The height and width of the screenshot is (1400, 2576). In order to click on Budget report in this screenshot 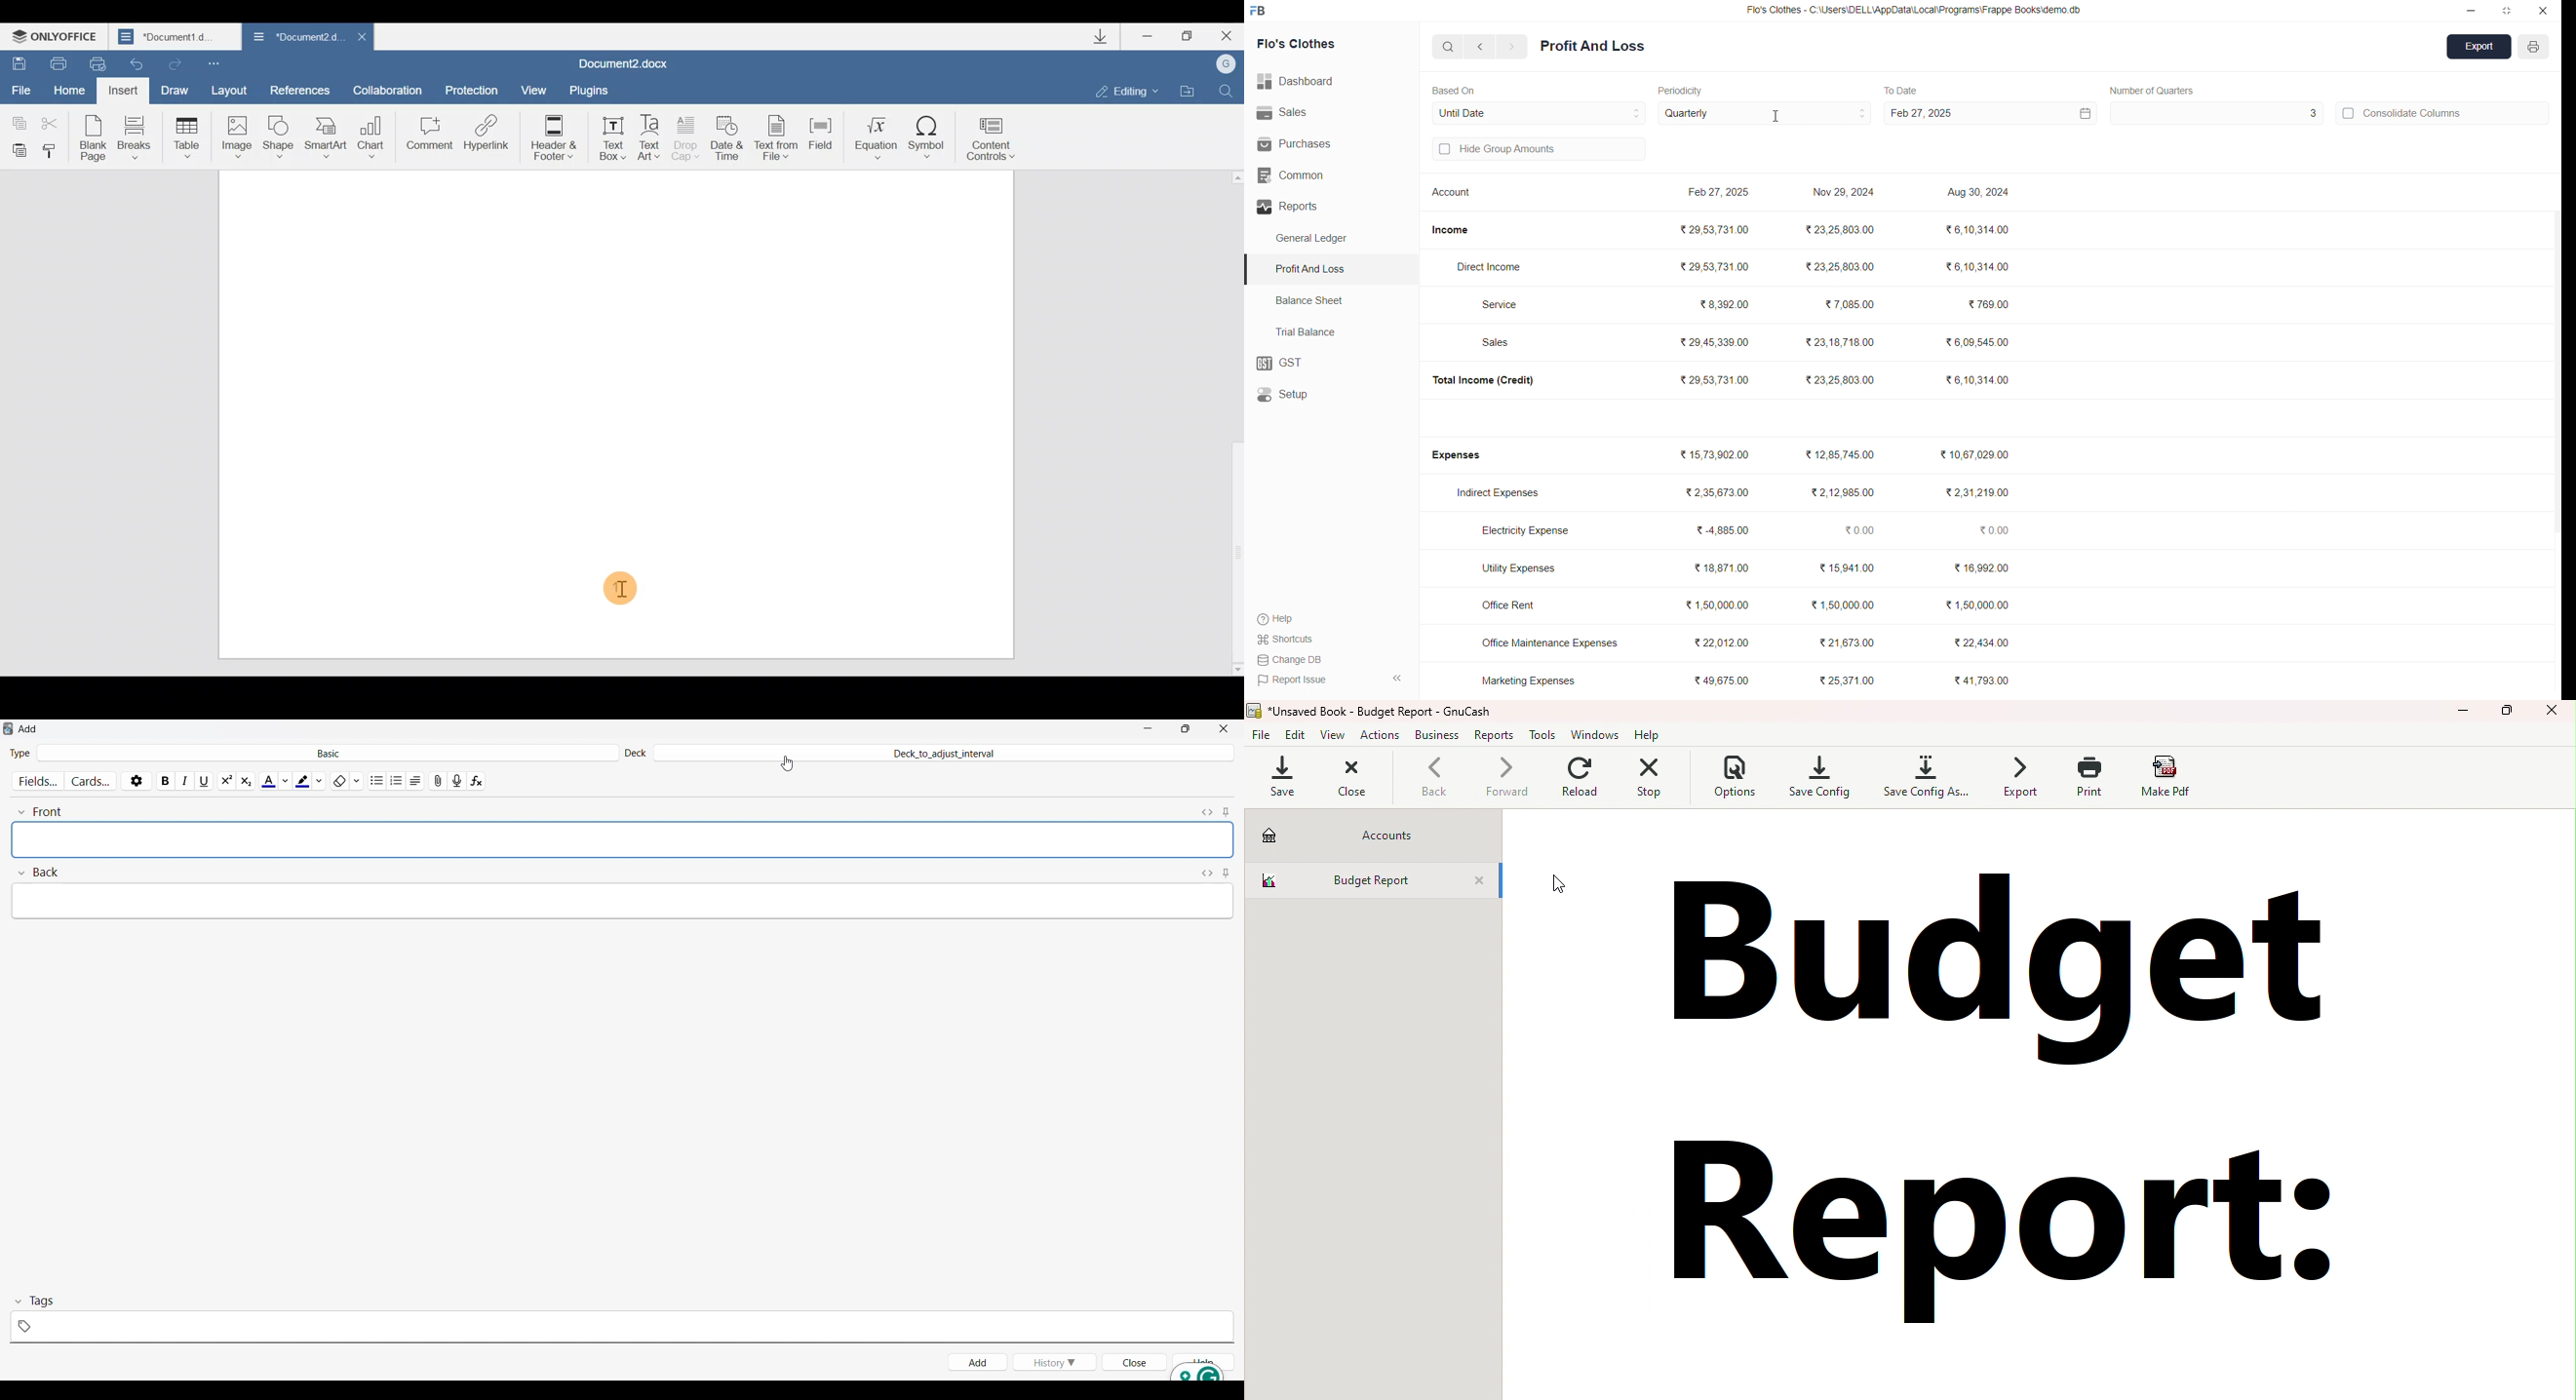, I will do `click(1356, 877)`.